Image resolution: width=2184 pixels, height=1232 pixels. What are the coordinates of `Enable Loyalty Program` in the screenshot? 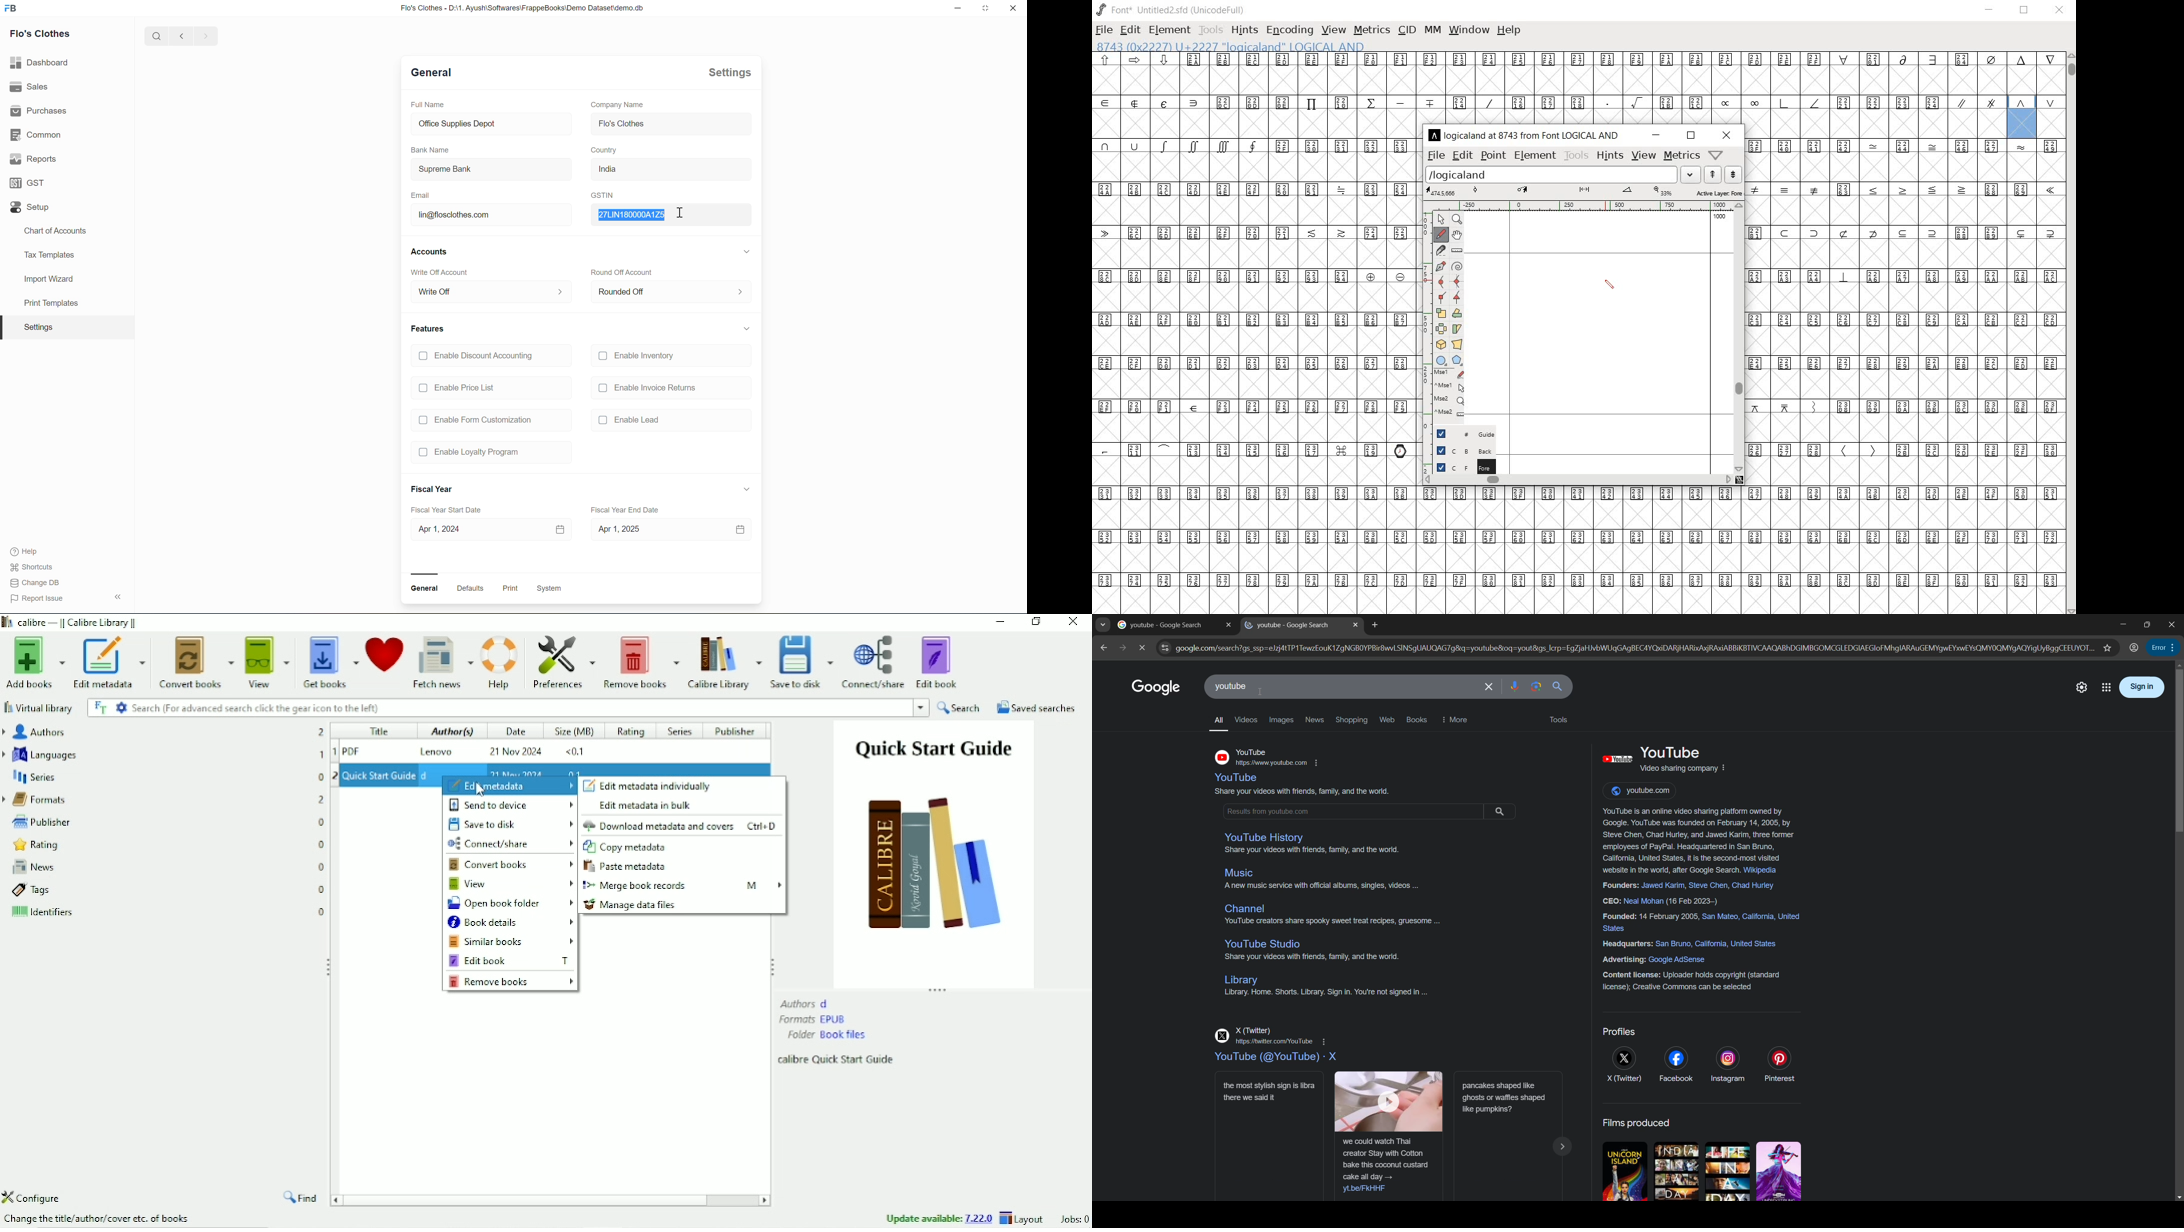 It's located at (470, 453).